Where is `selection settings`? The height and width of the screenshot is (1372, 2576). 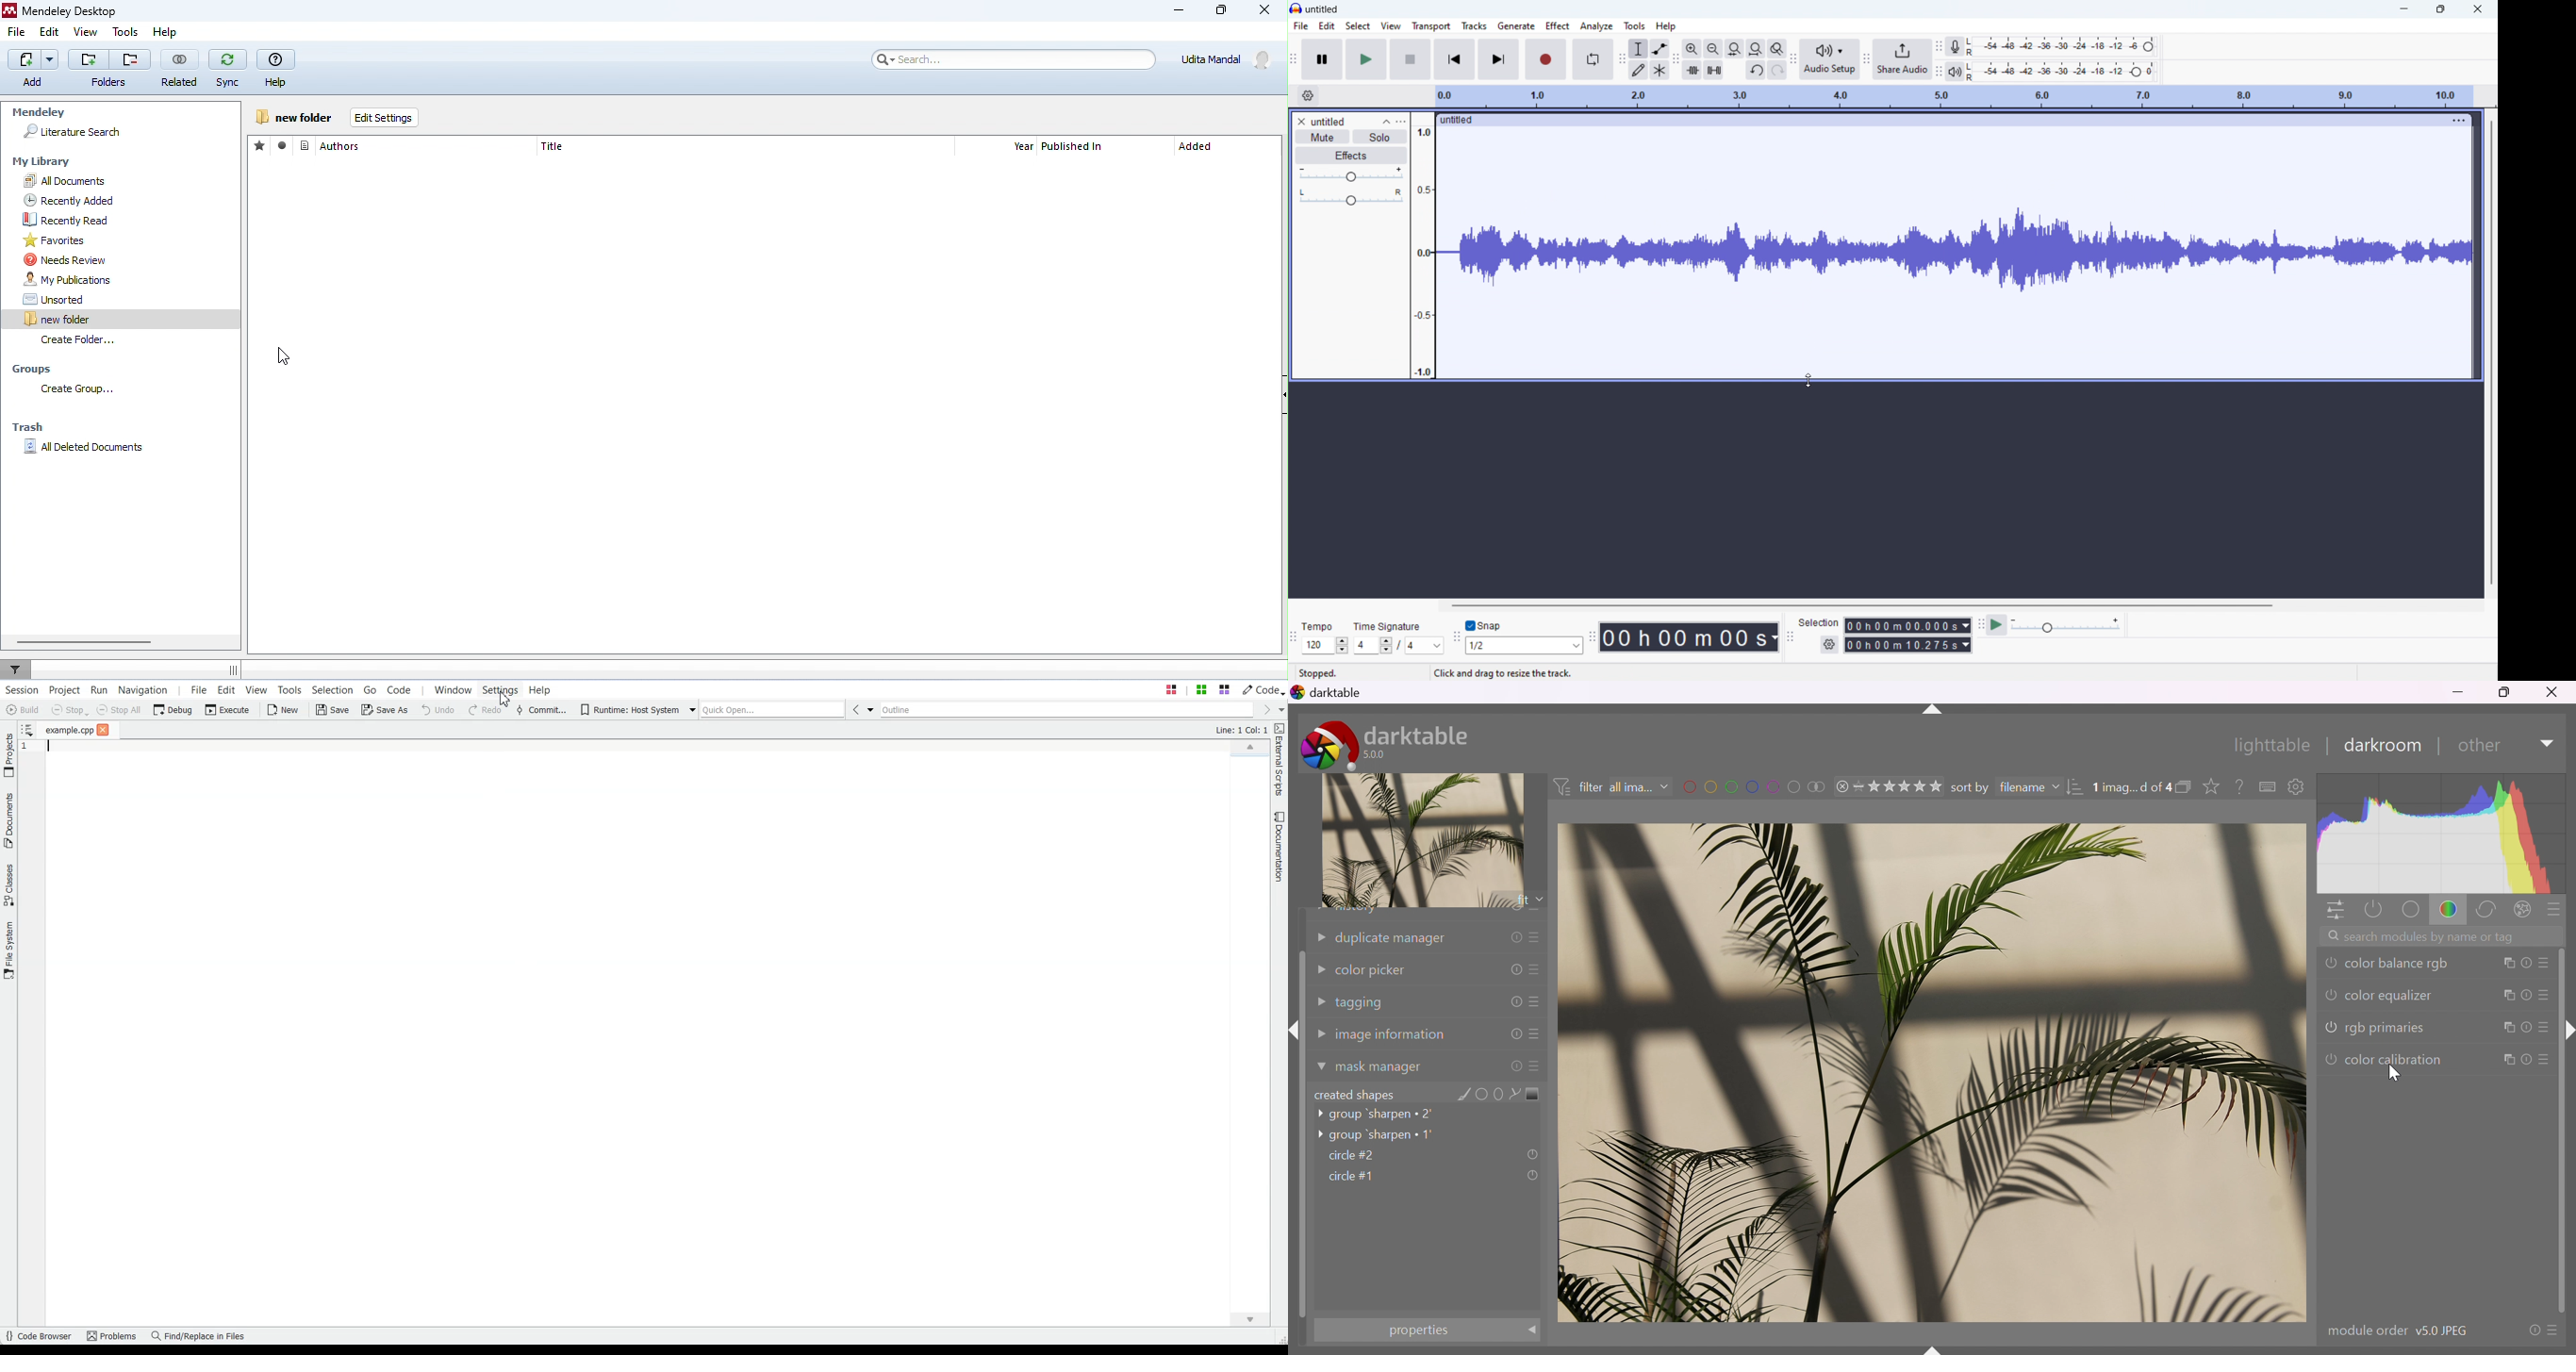 selection settings is located at coordinates (1830, 644).